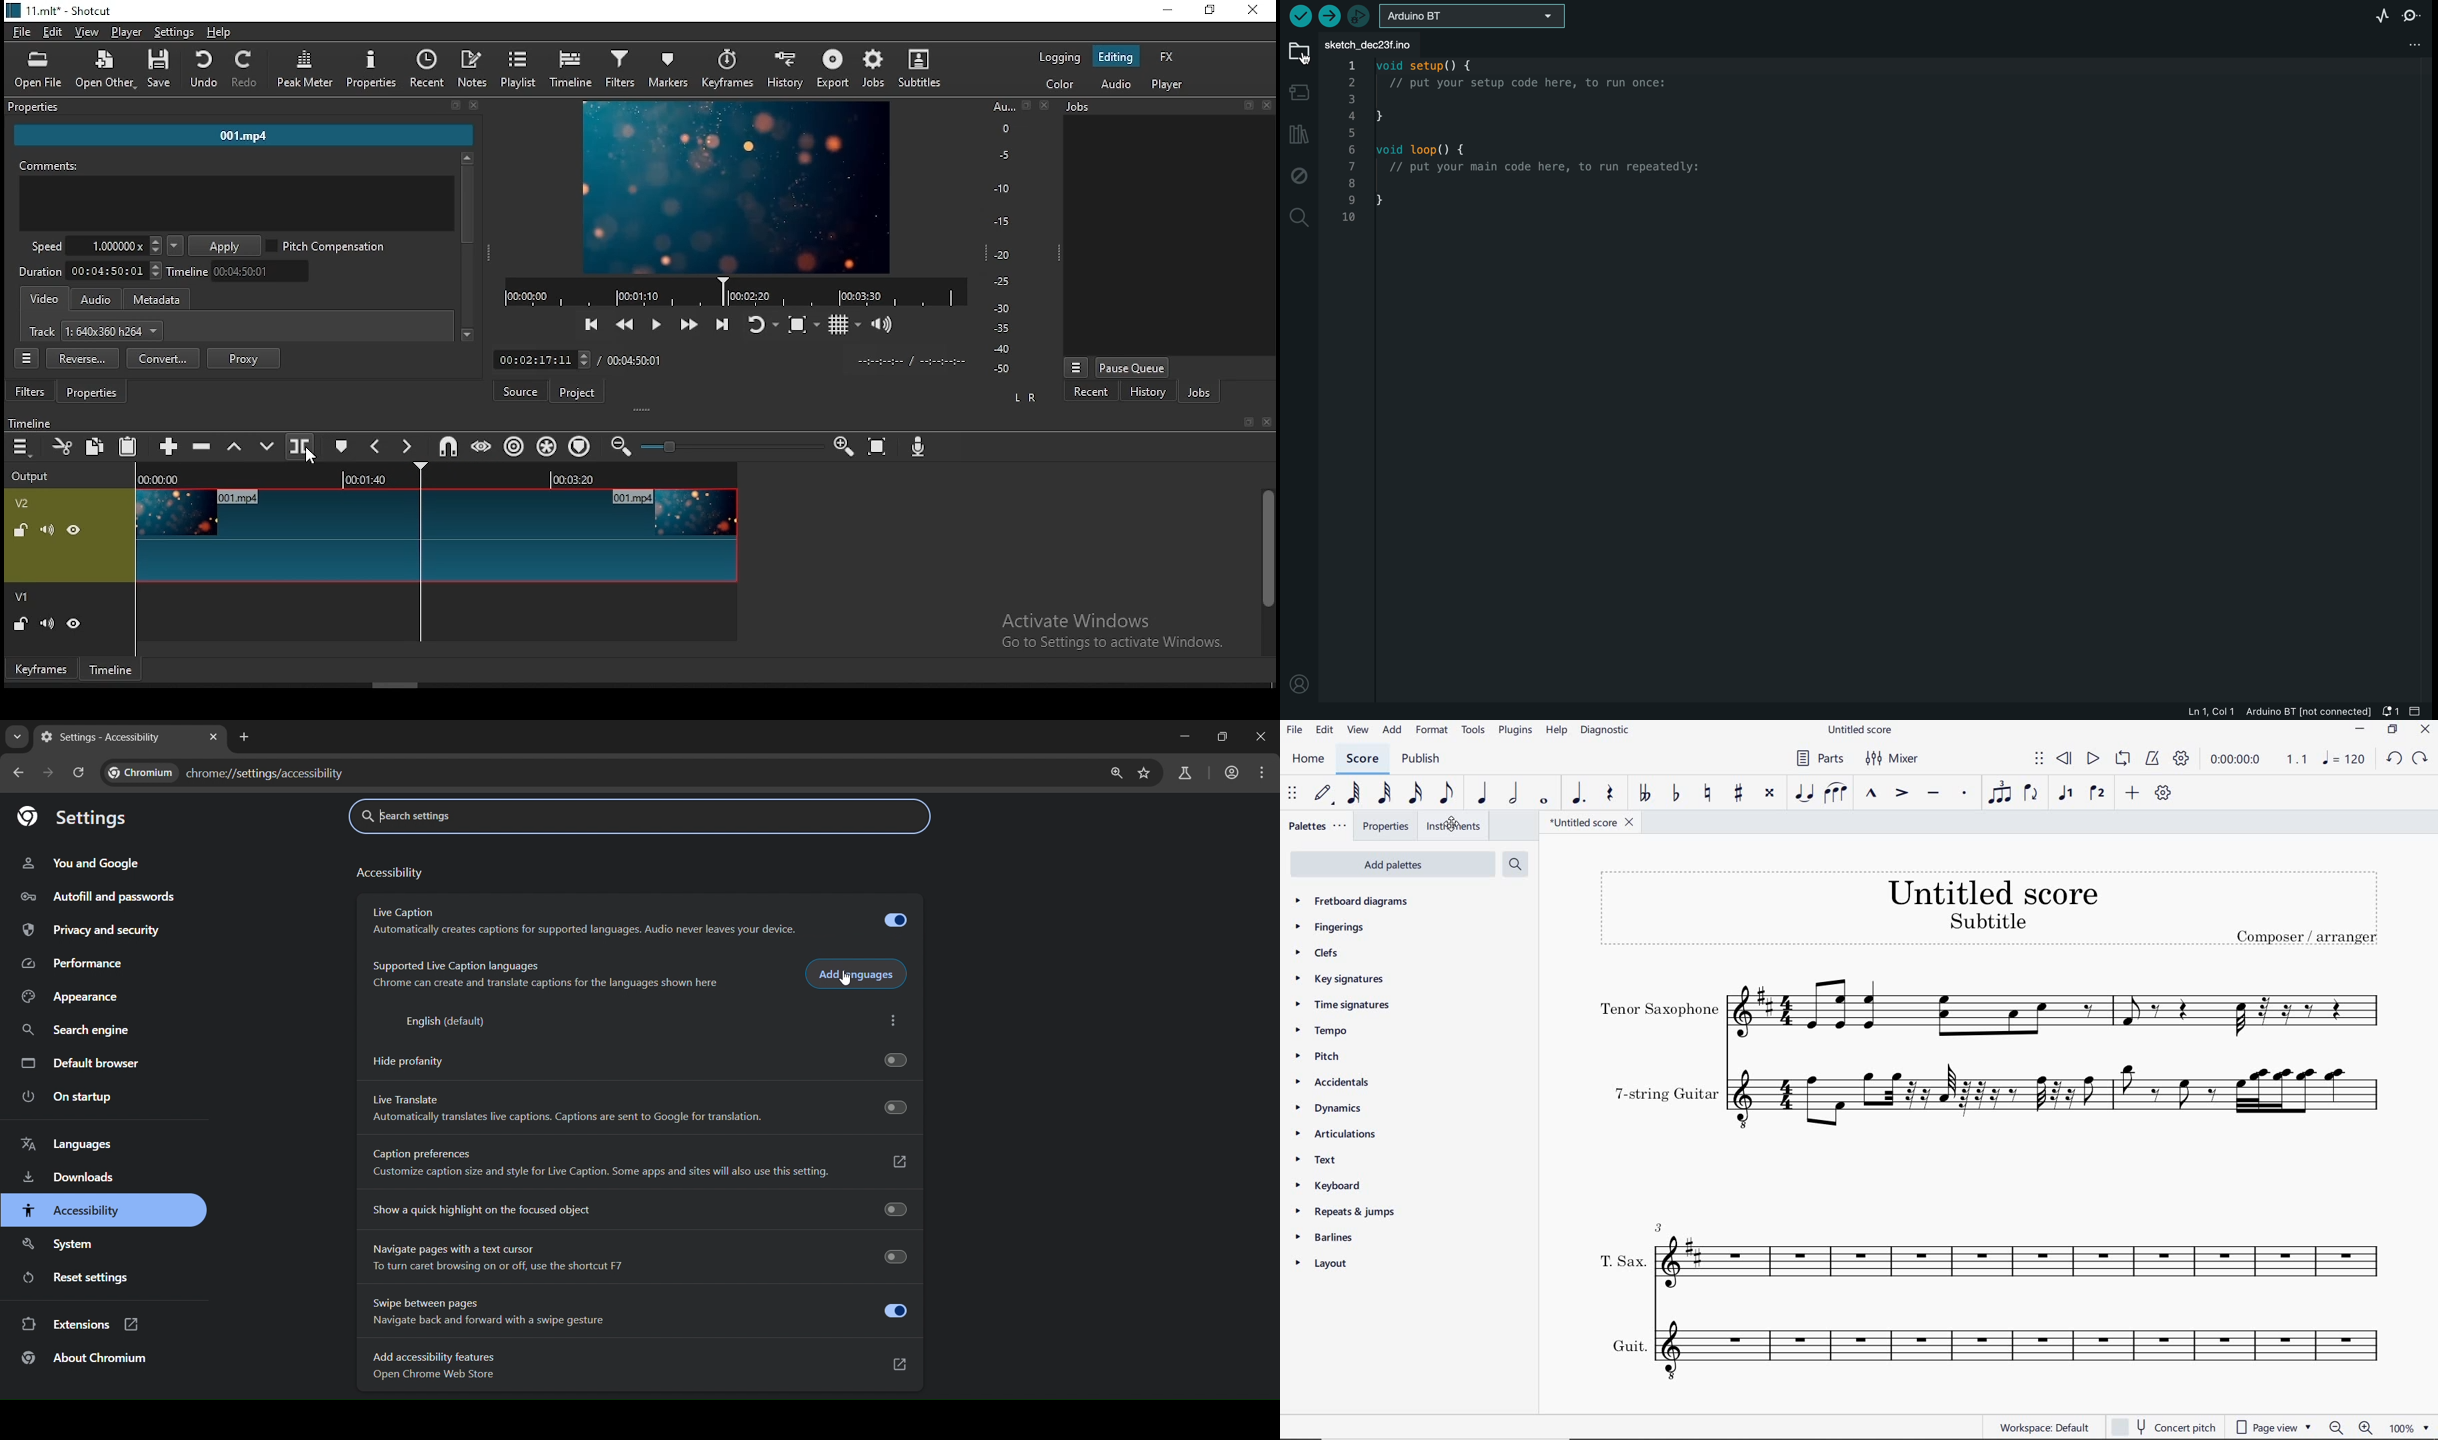 This screenshot has height=1456, width=2464. Describe the element at coordinates (2163, 793) in the screenshot. I see `CUSTOMIZE TOOLBAR` at that location.